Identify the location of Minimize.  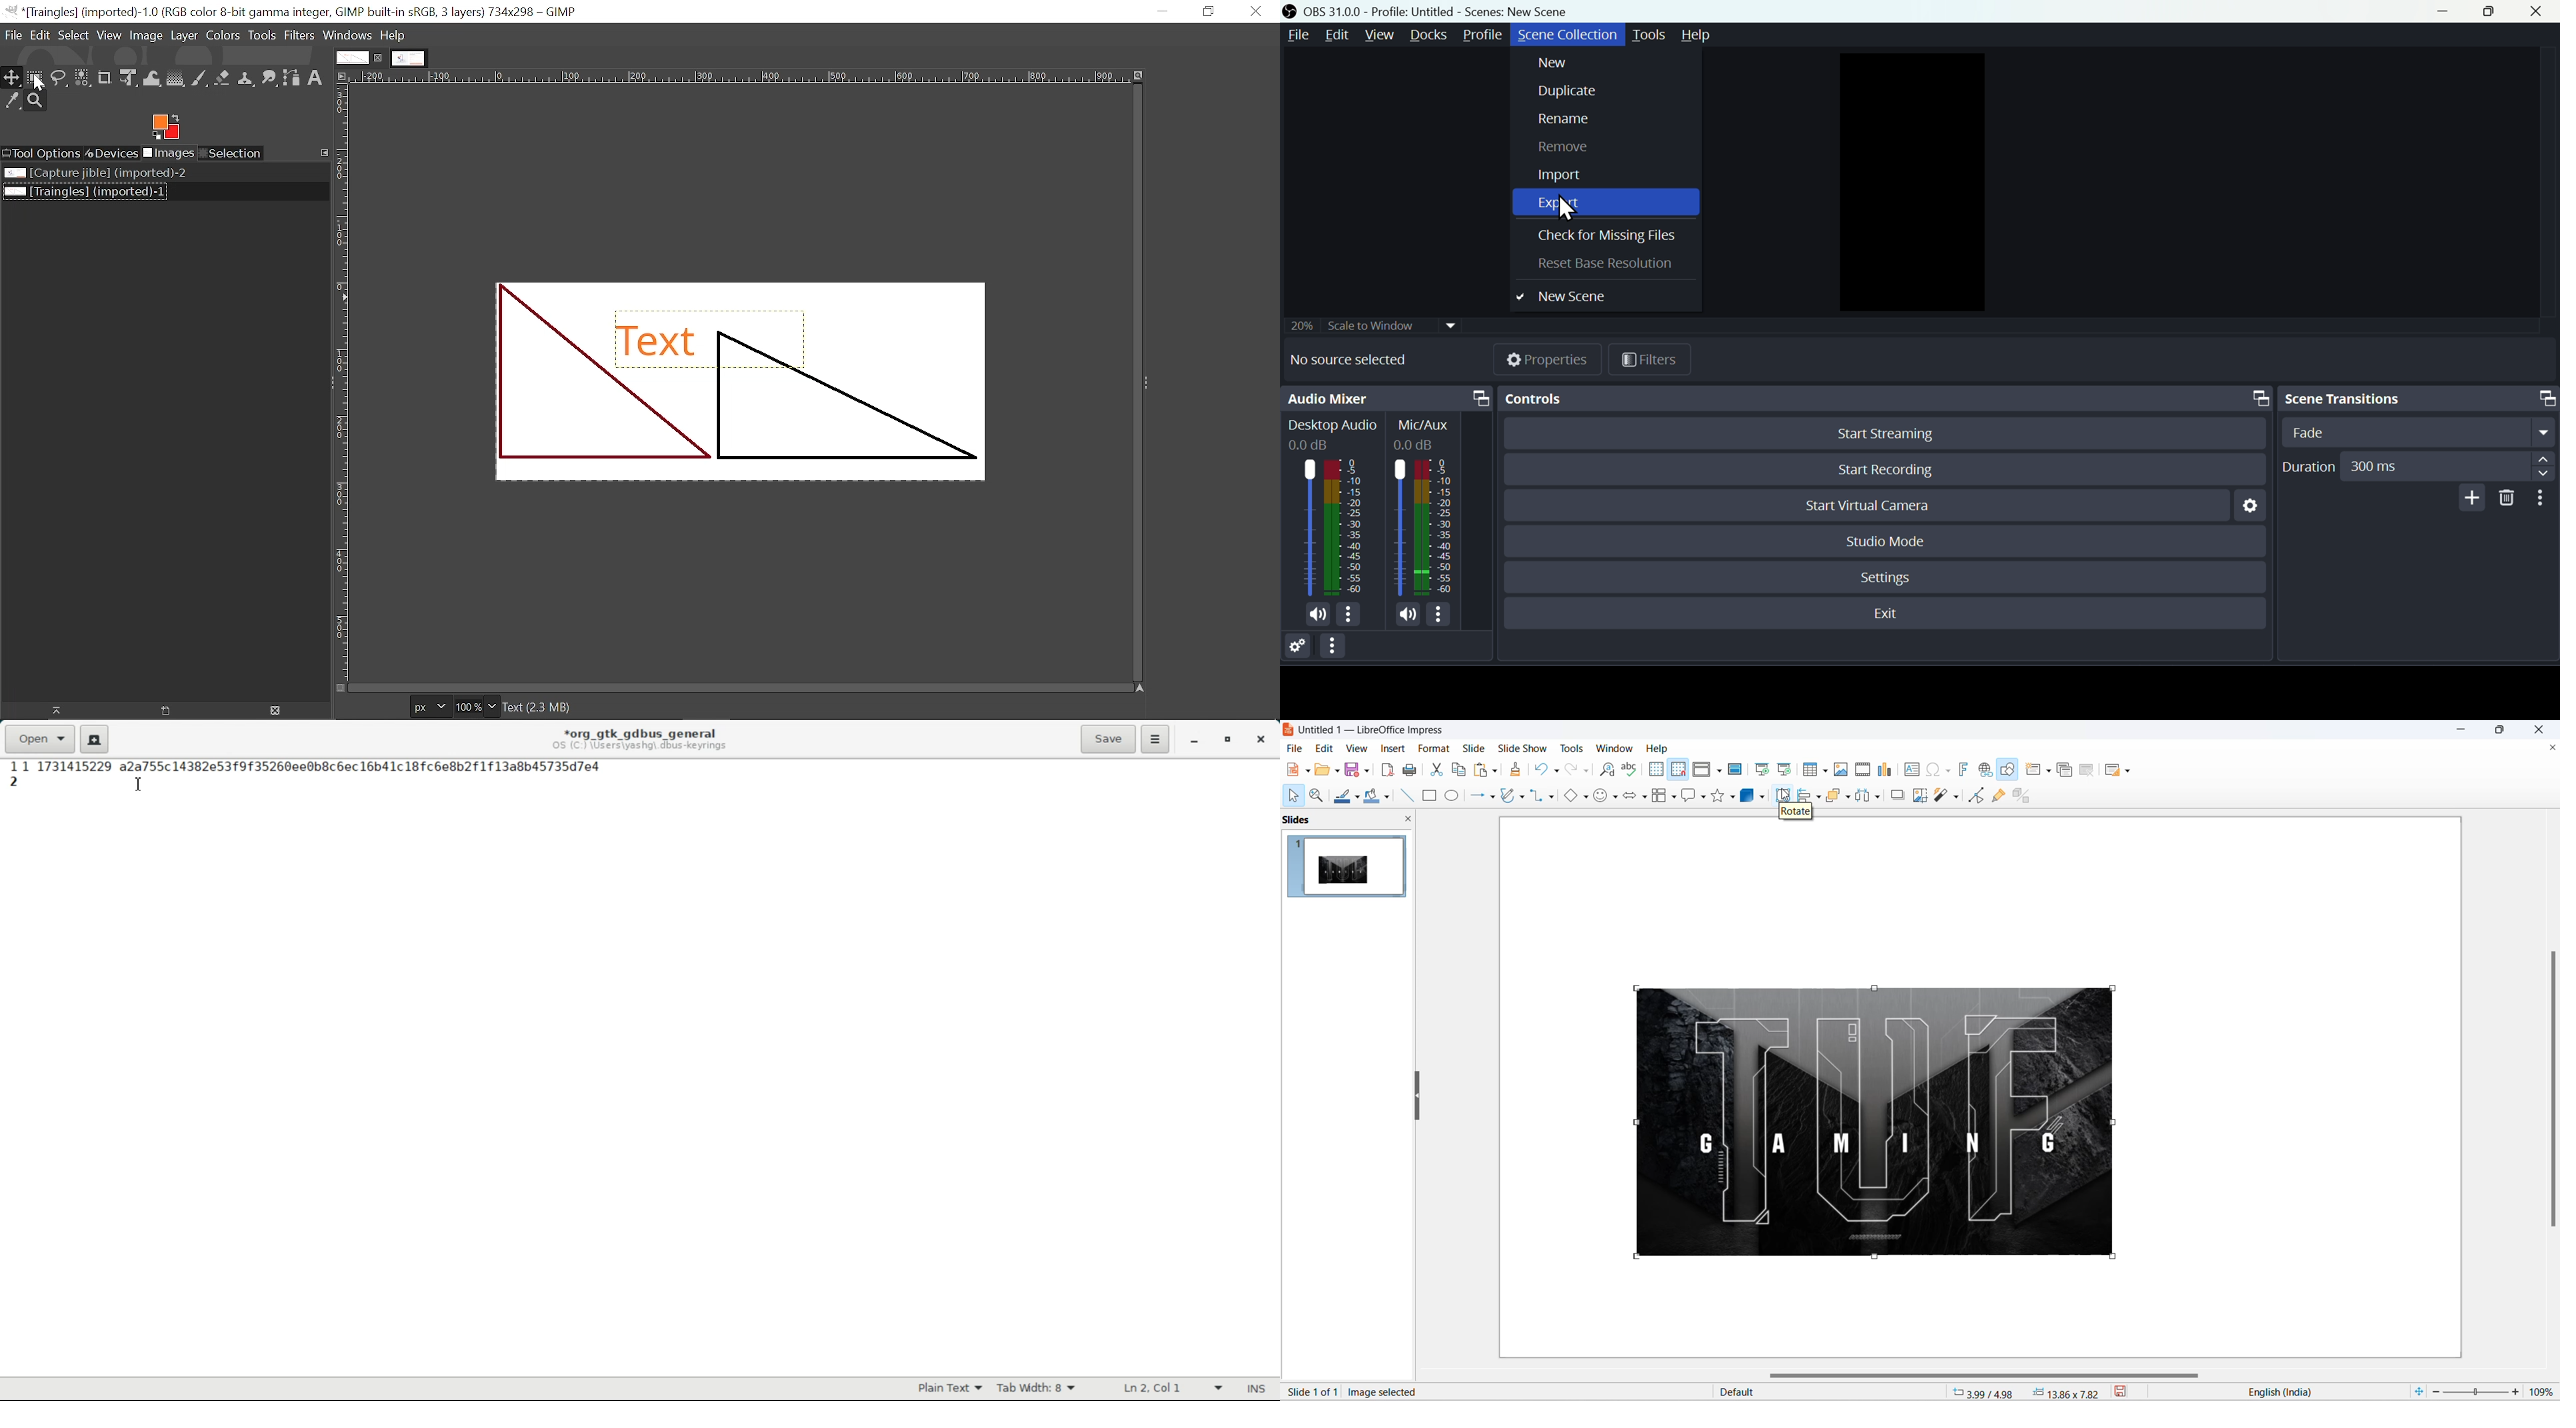
(1157, 11).